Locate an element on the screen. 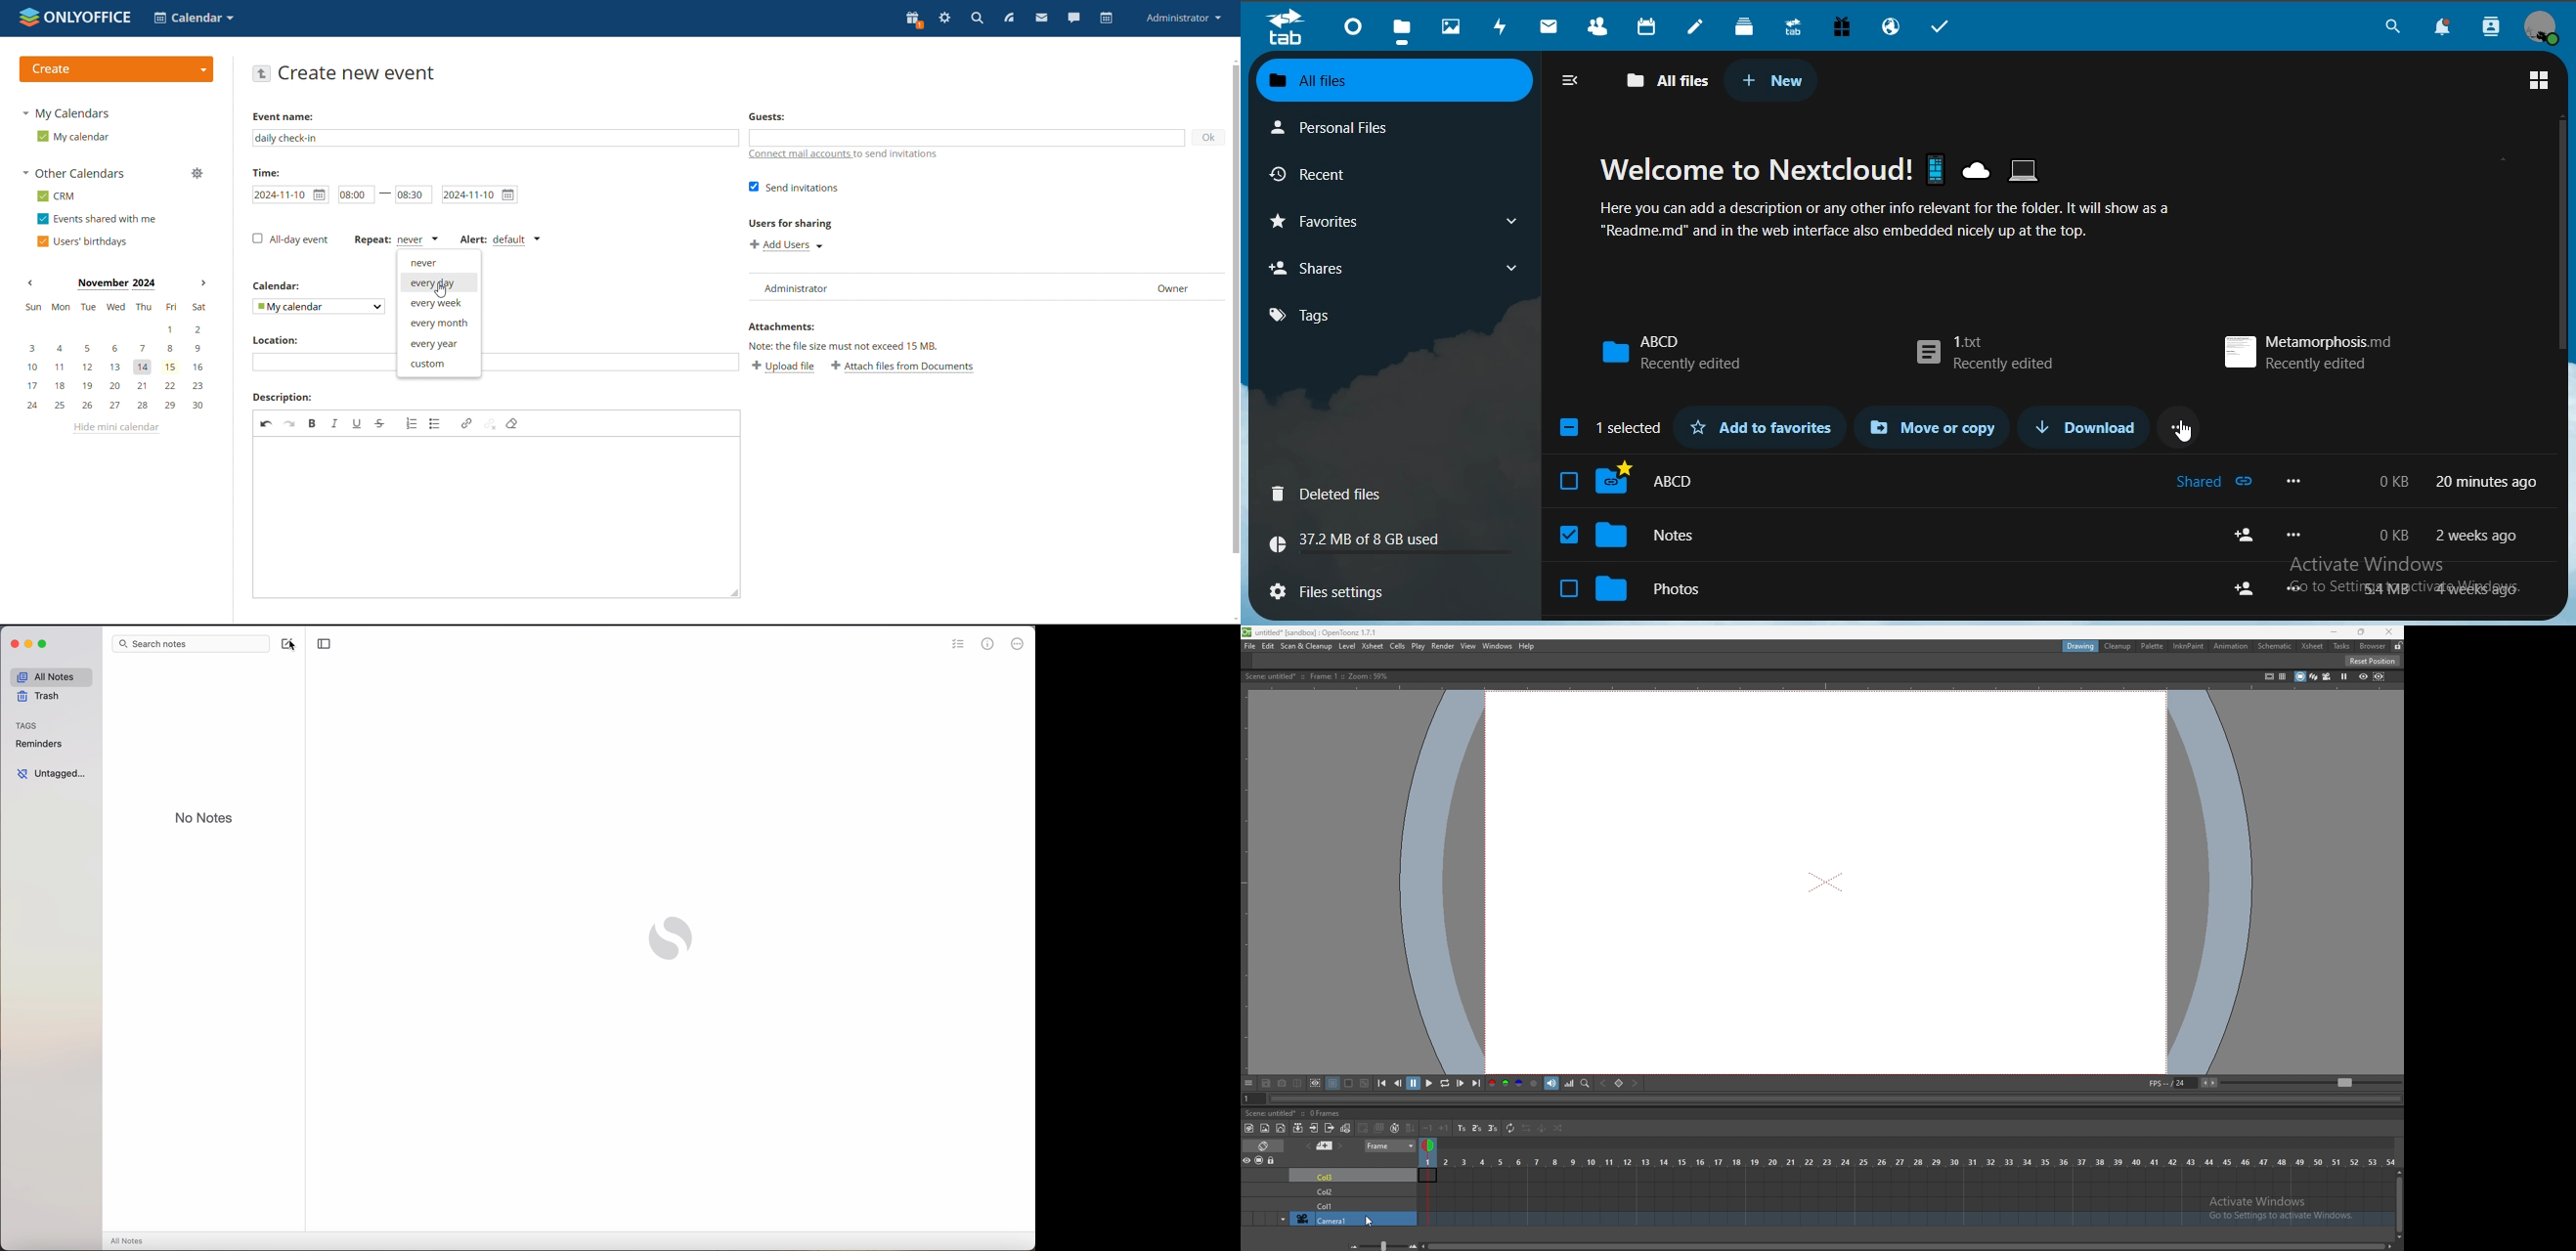 Image resolution: width=2576 pixels, height=1260 pixels. unlink is located at coordinates (490, 423).